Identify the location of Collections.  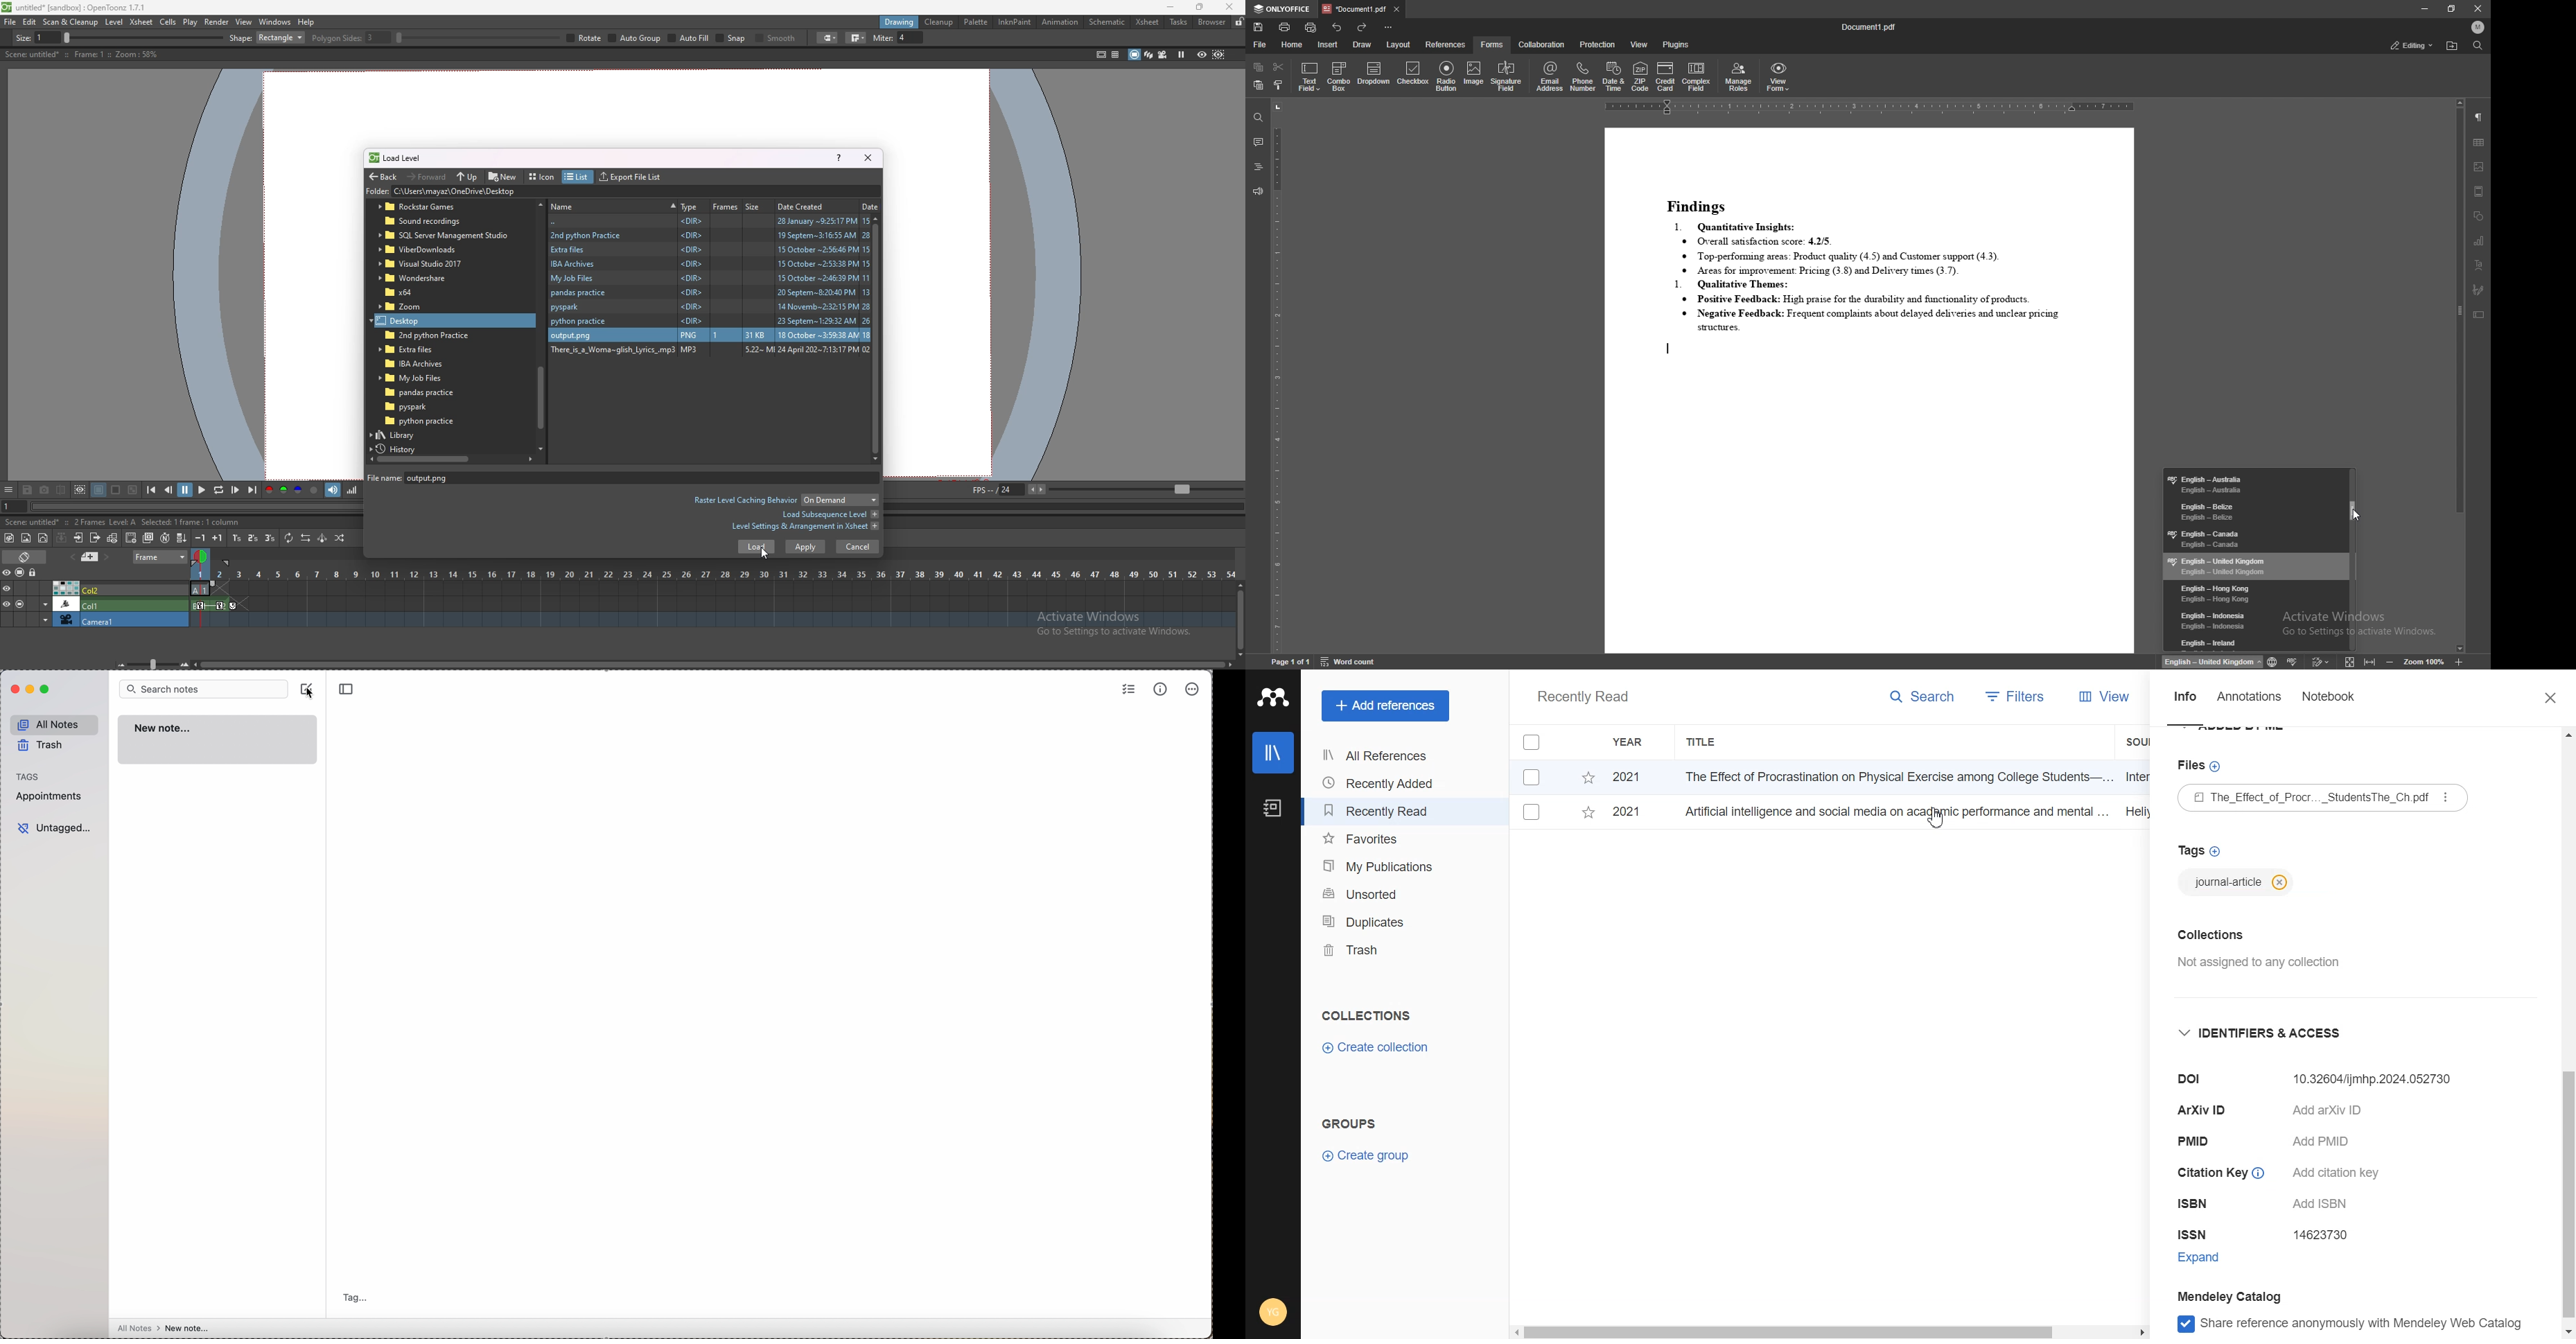
(1366, 1015).